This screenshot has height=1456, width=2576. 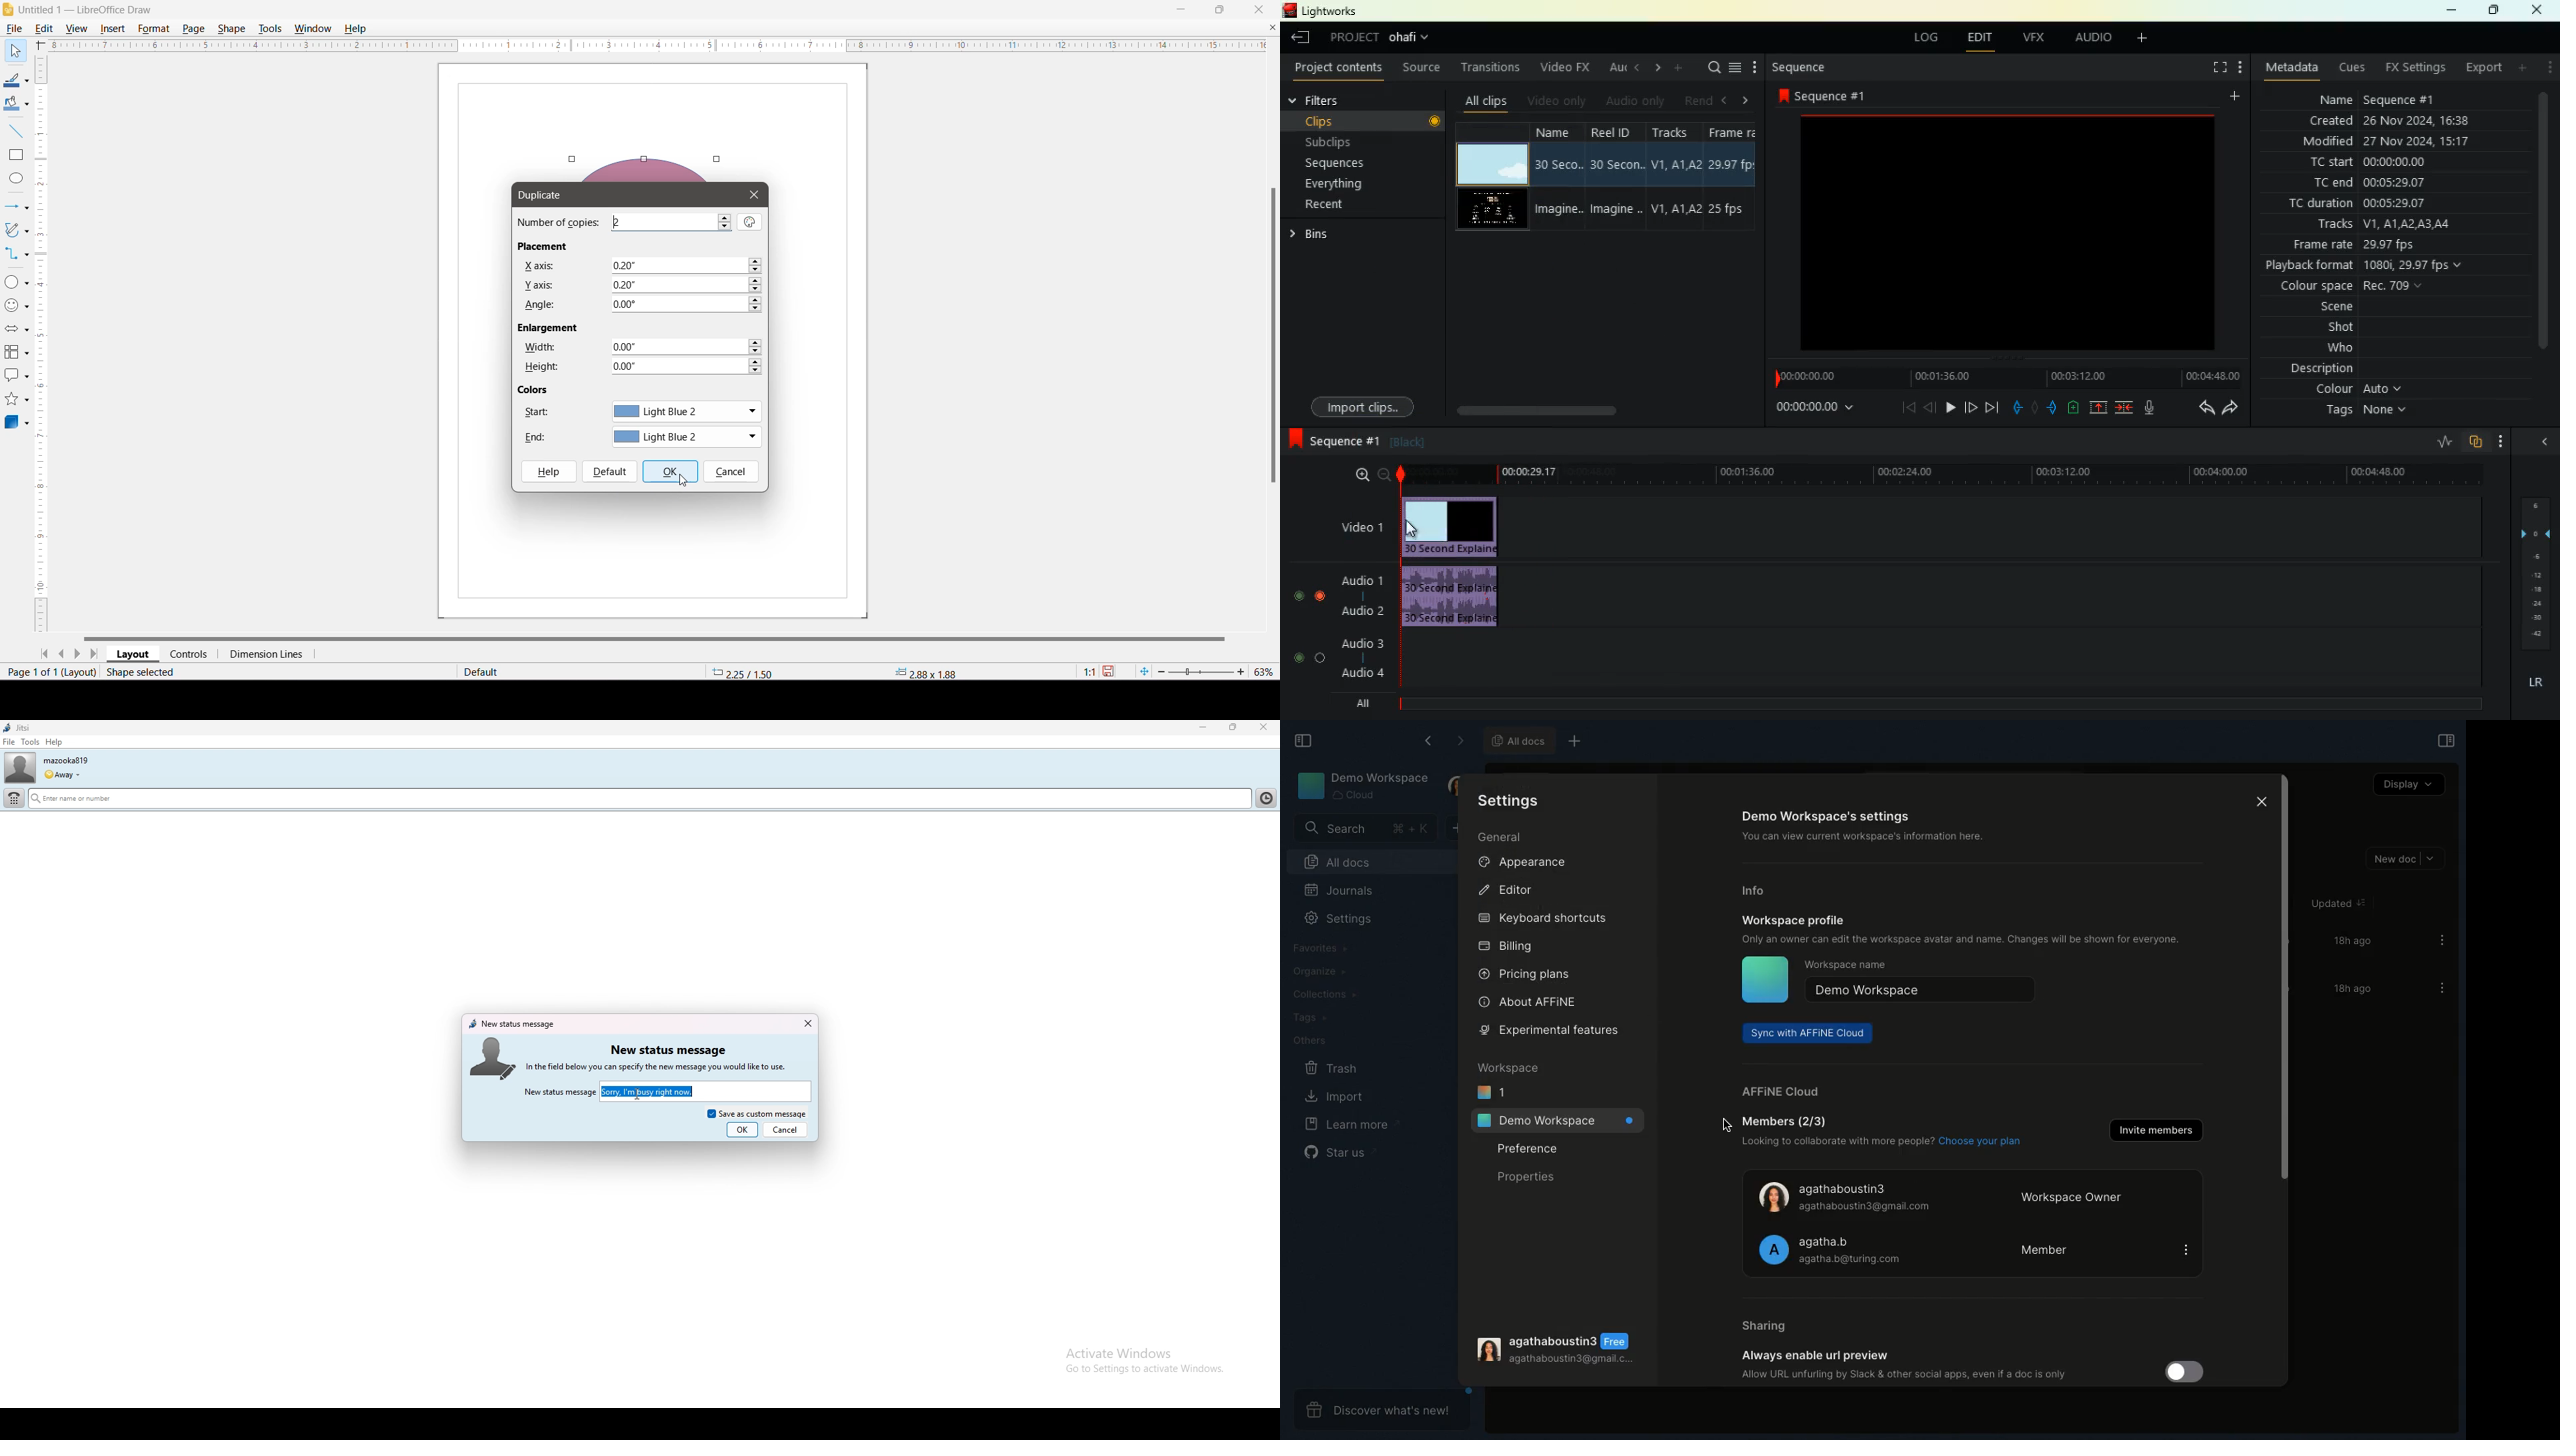 I want to click on Insert, so click(x=113, y=27).